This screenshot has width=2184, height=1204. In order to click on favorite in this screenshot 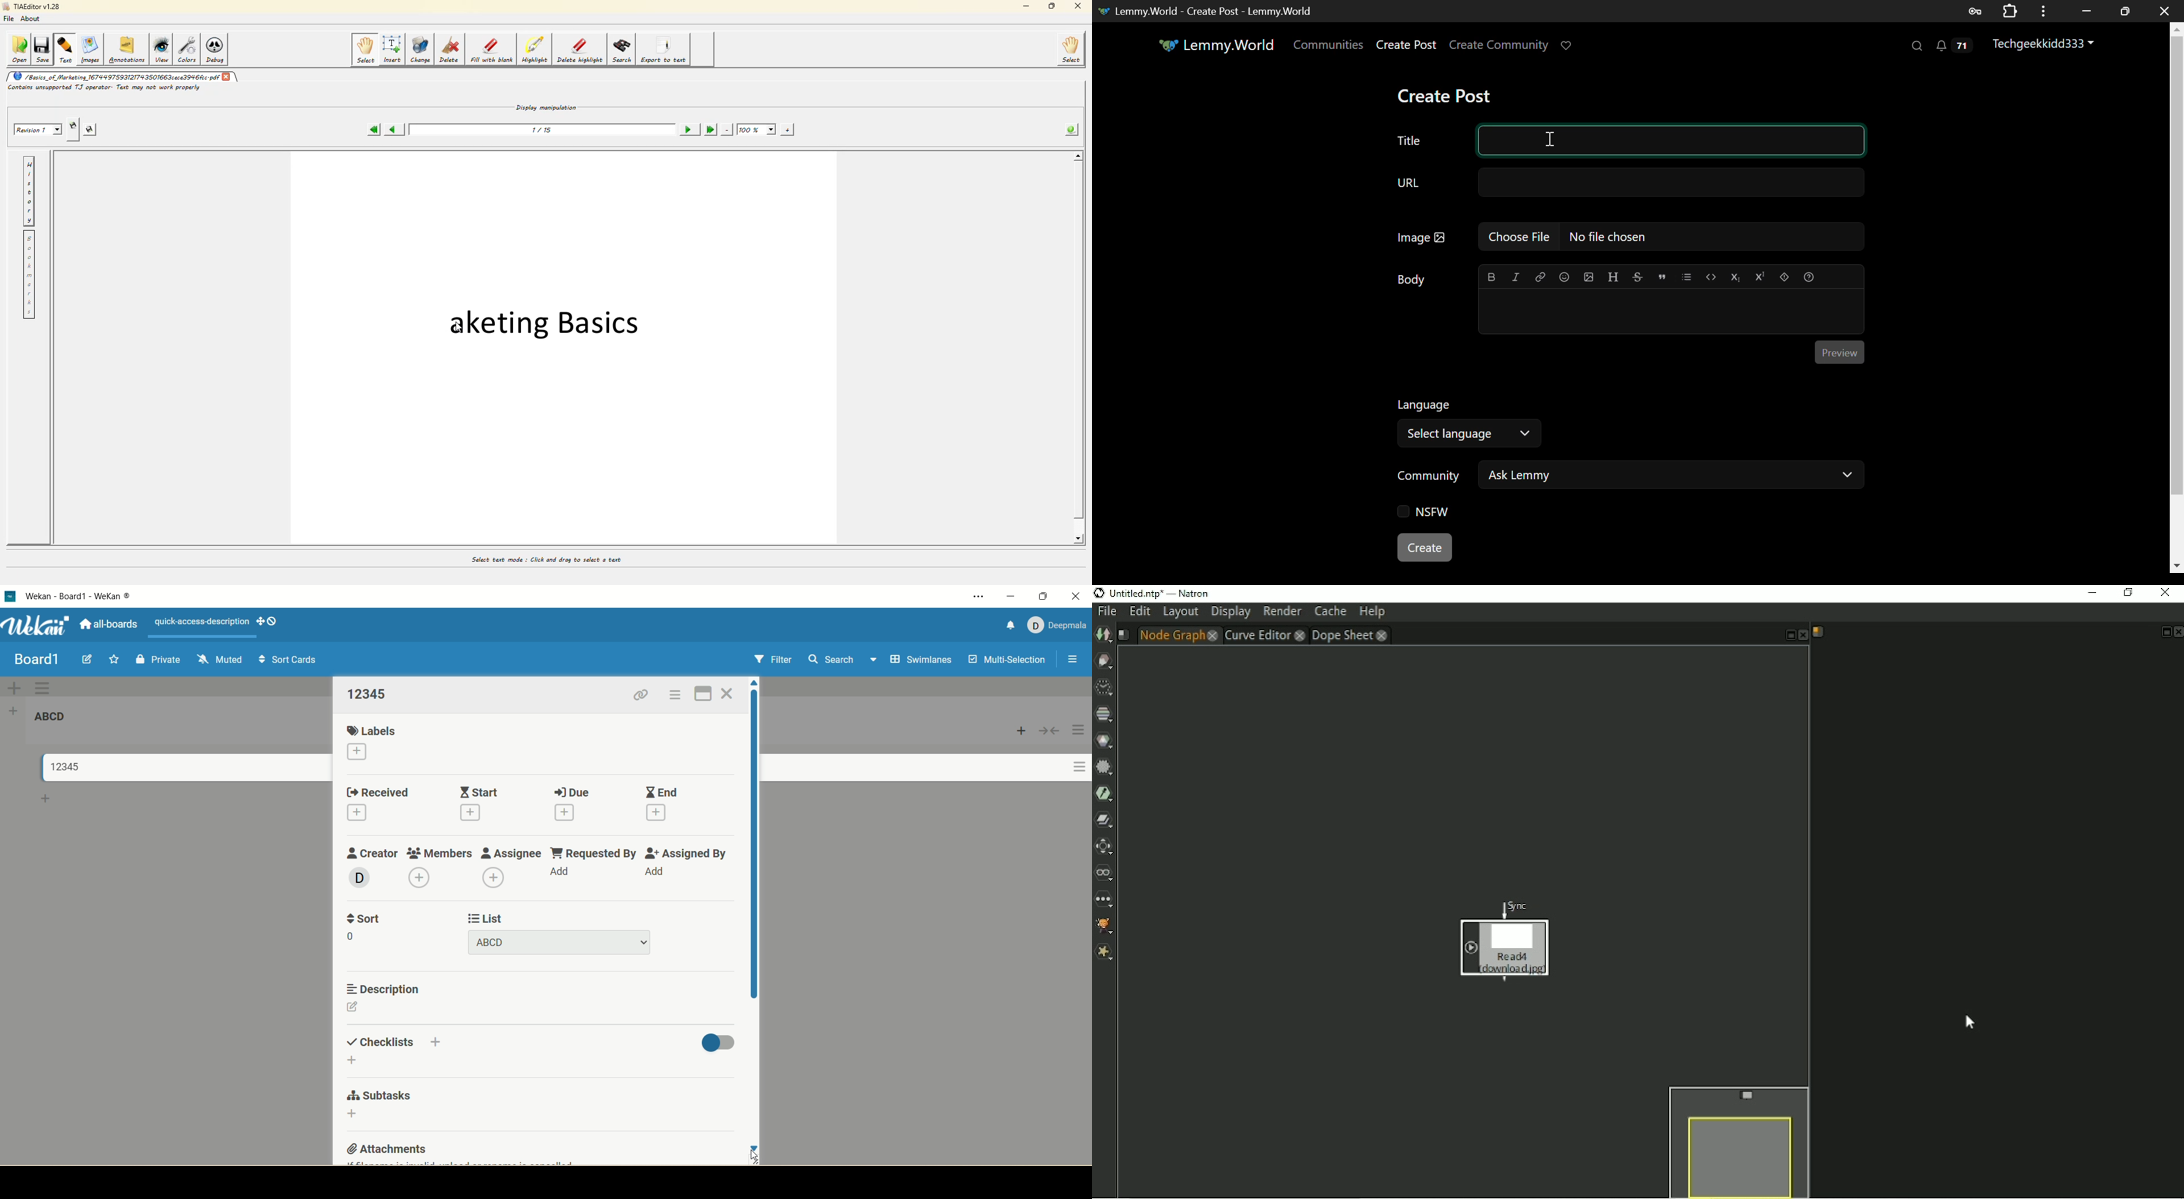, I will do `click(111, 661)`.